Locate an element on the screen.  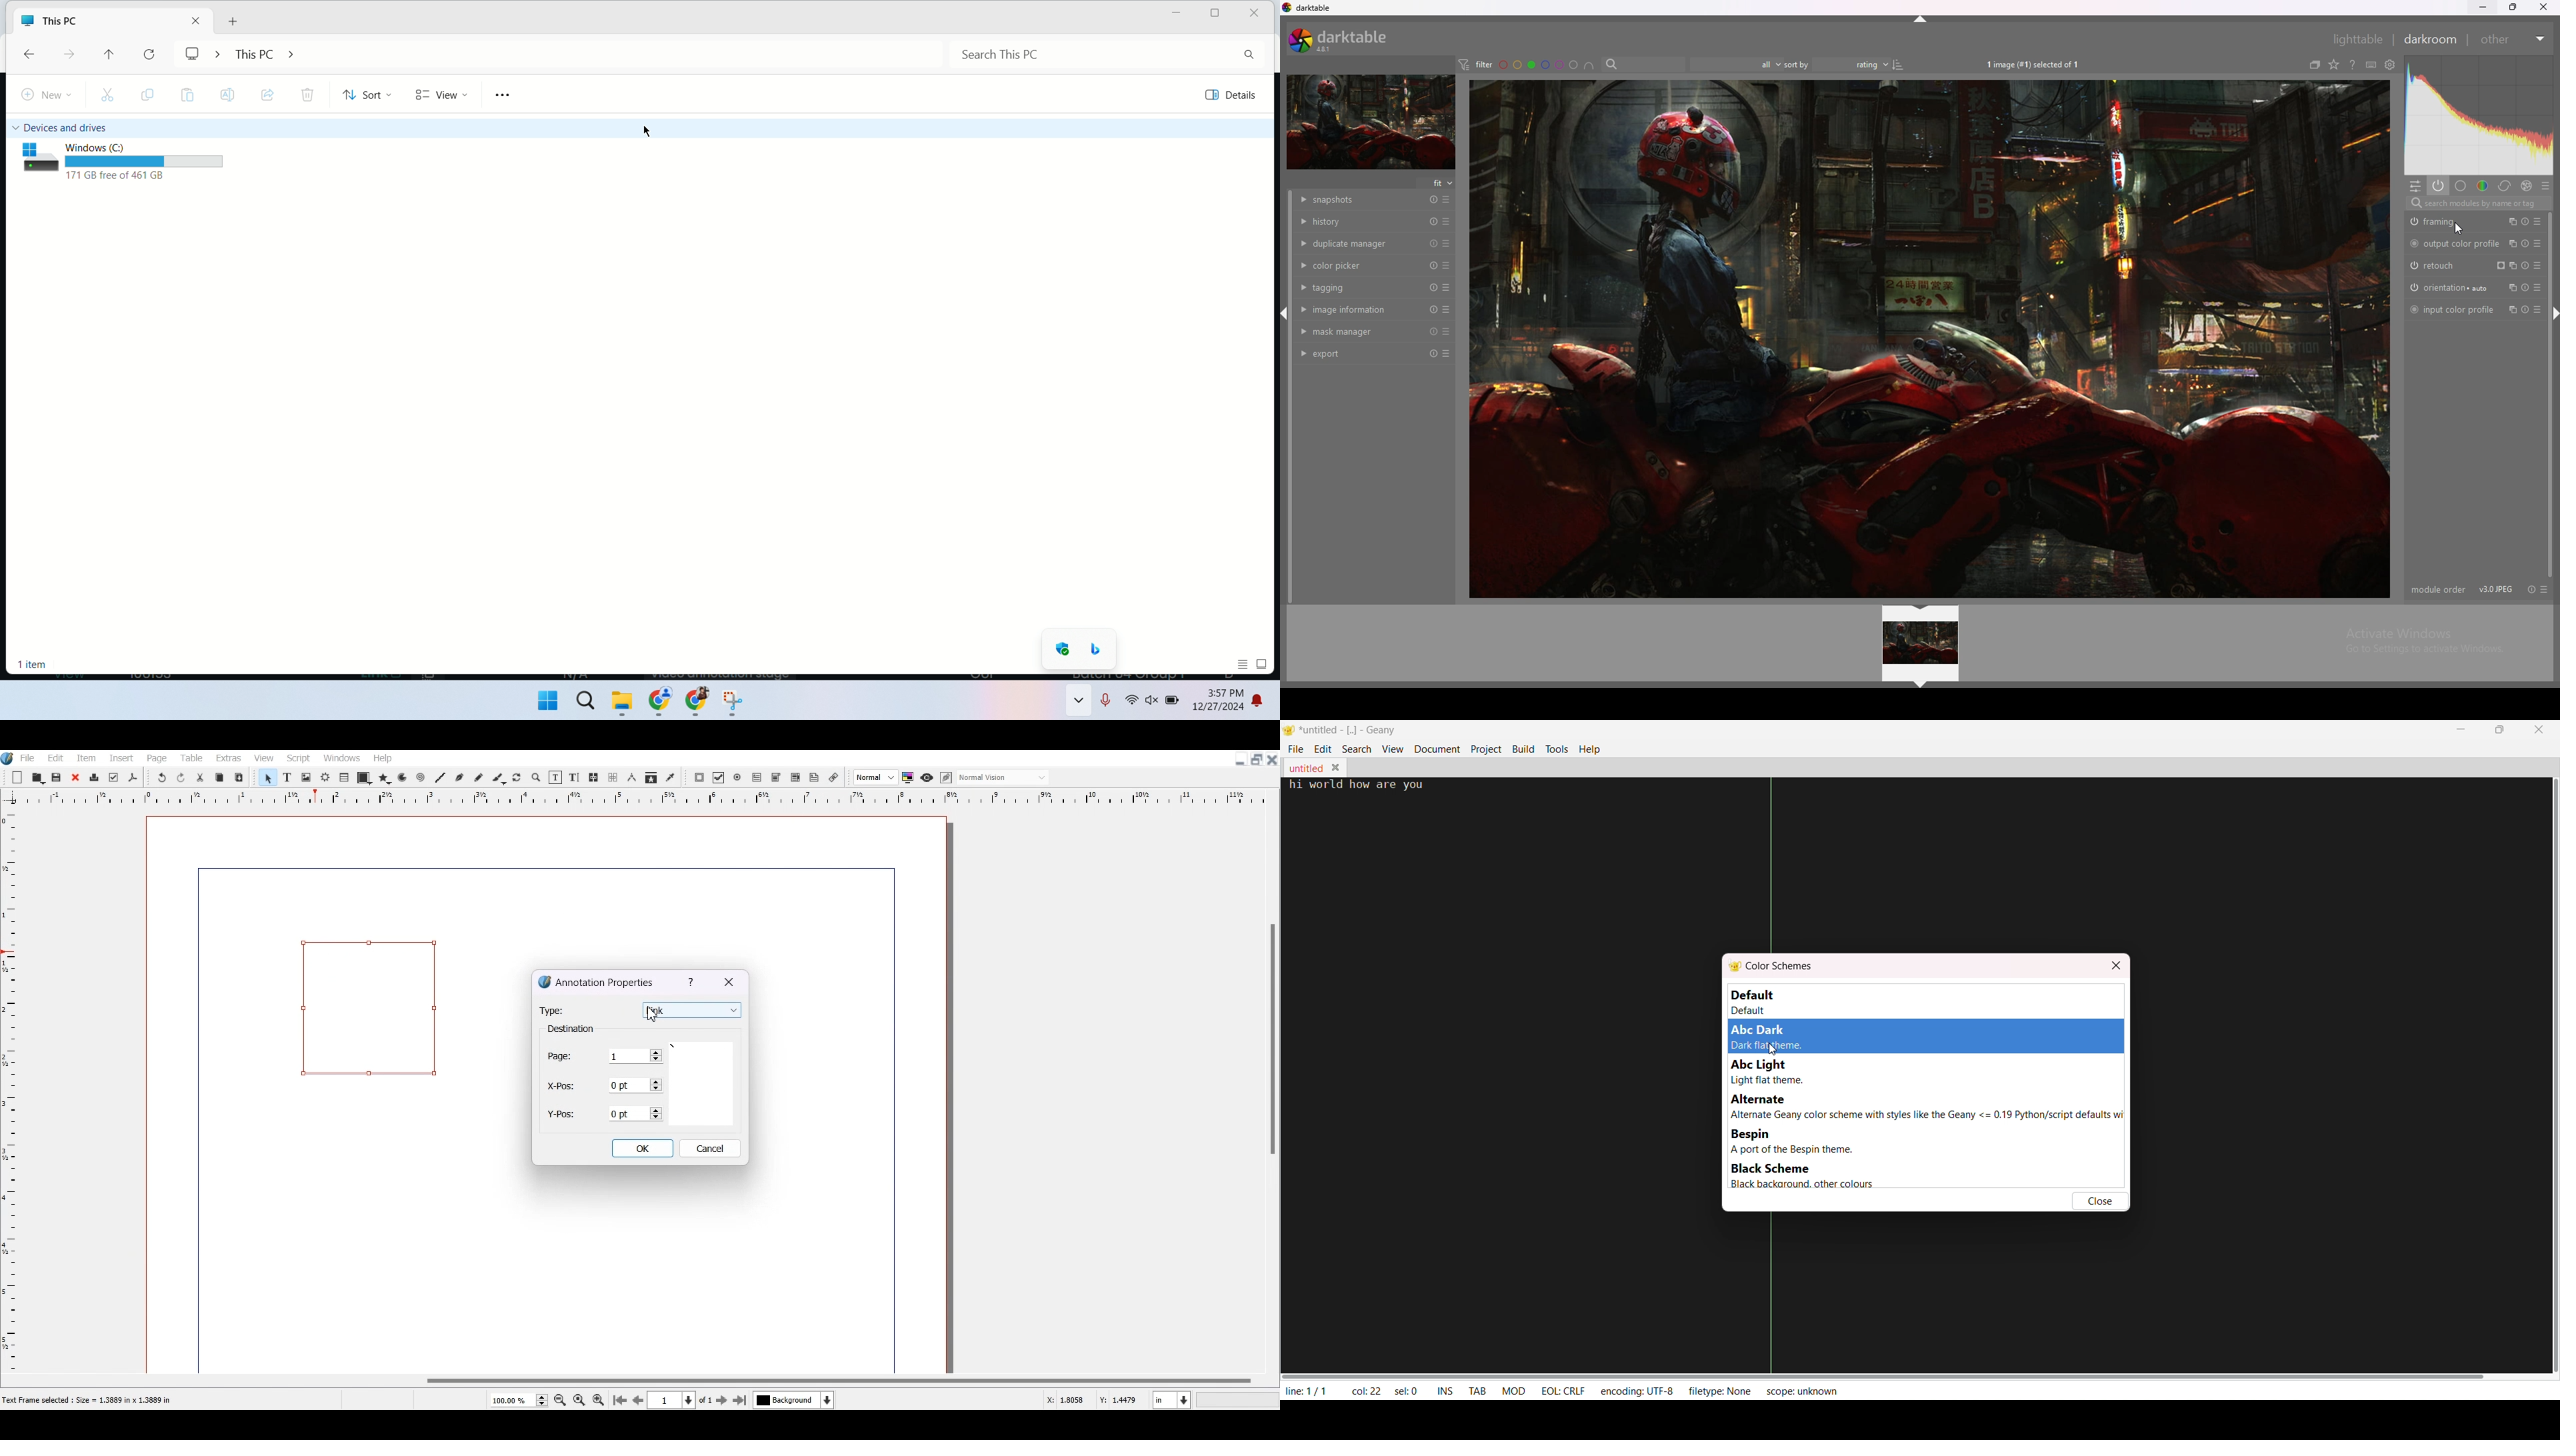
Paste is located at coordinates (239, 777).